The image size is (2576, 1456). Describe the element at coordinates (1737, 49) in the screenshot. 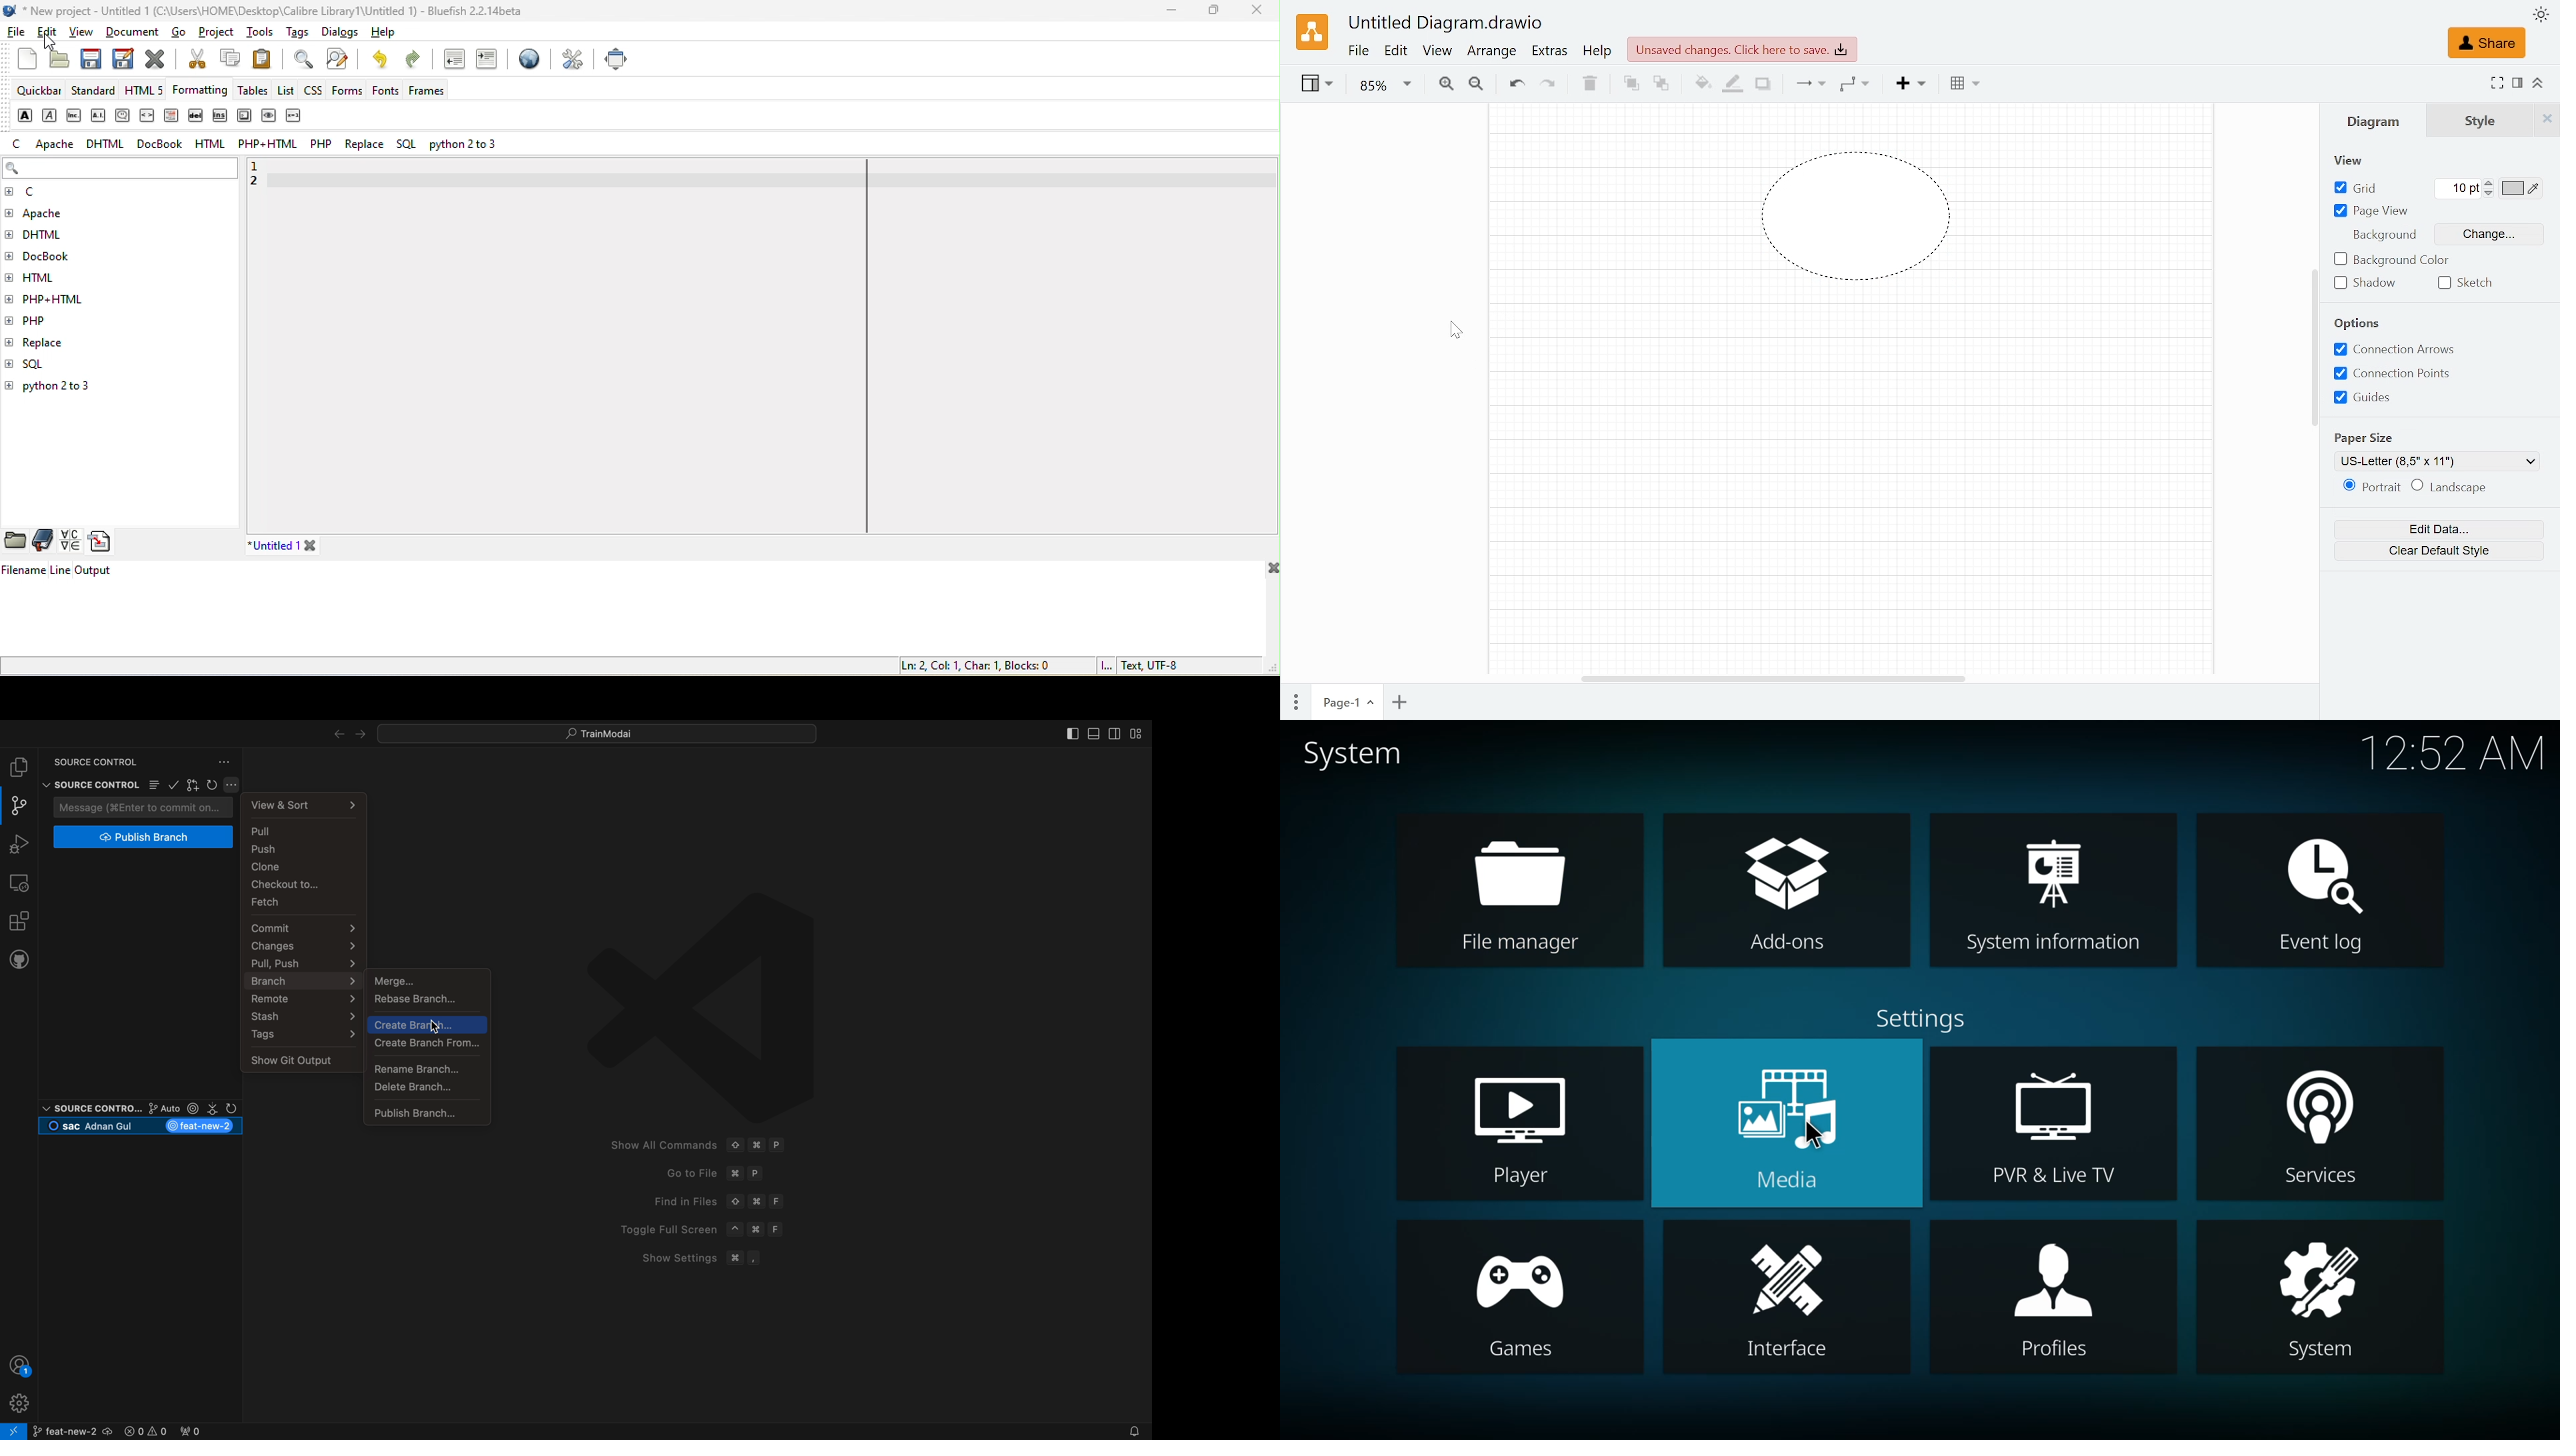

I see `Unsaved changes. Click here to save` at that location.